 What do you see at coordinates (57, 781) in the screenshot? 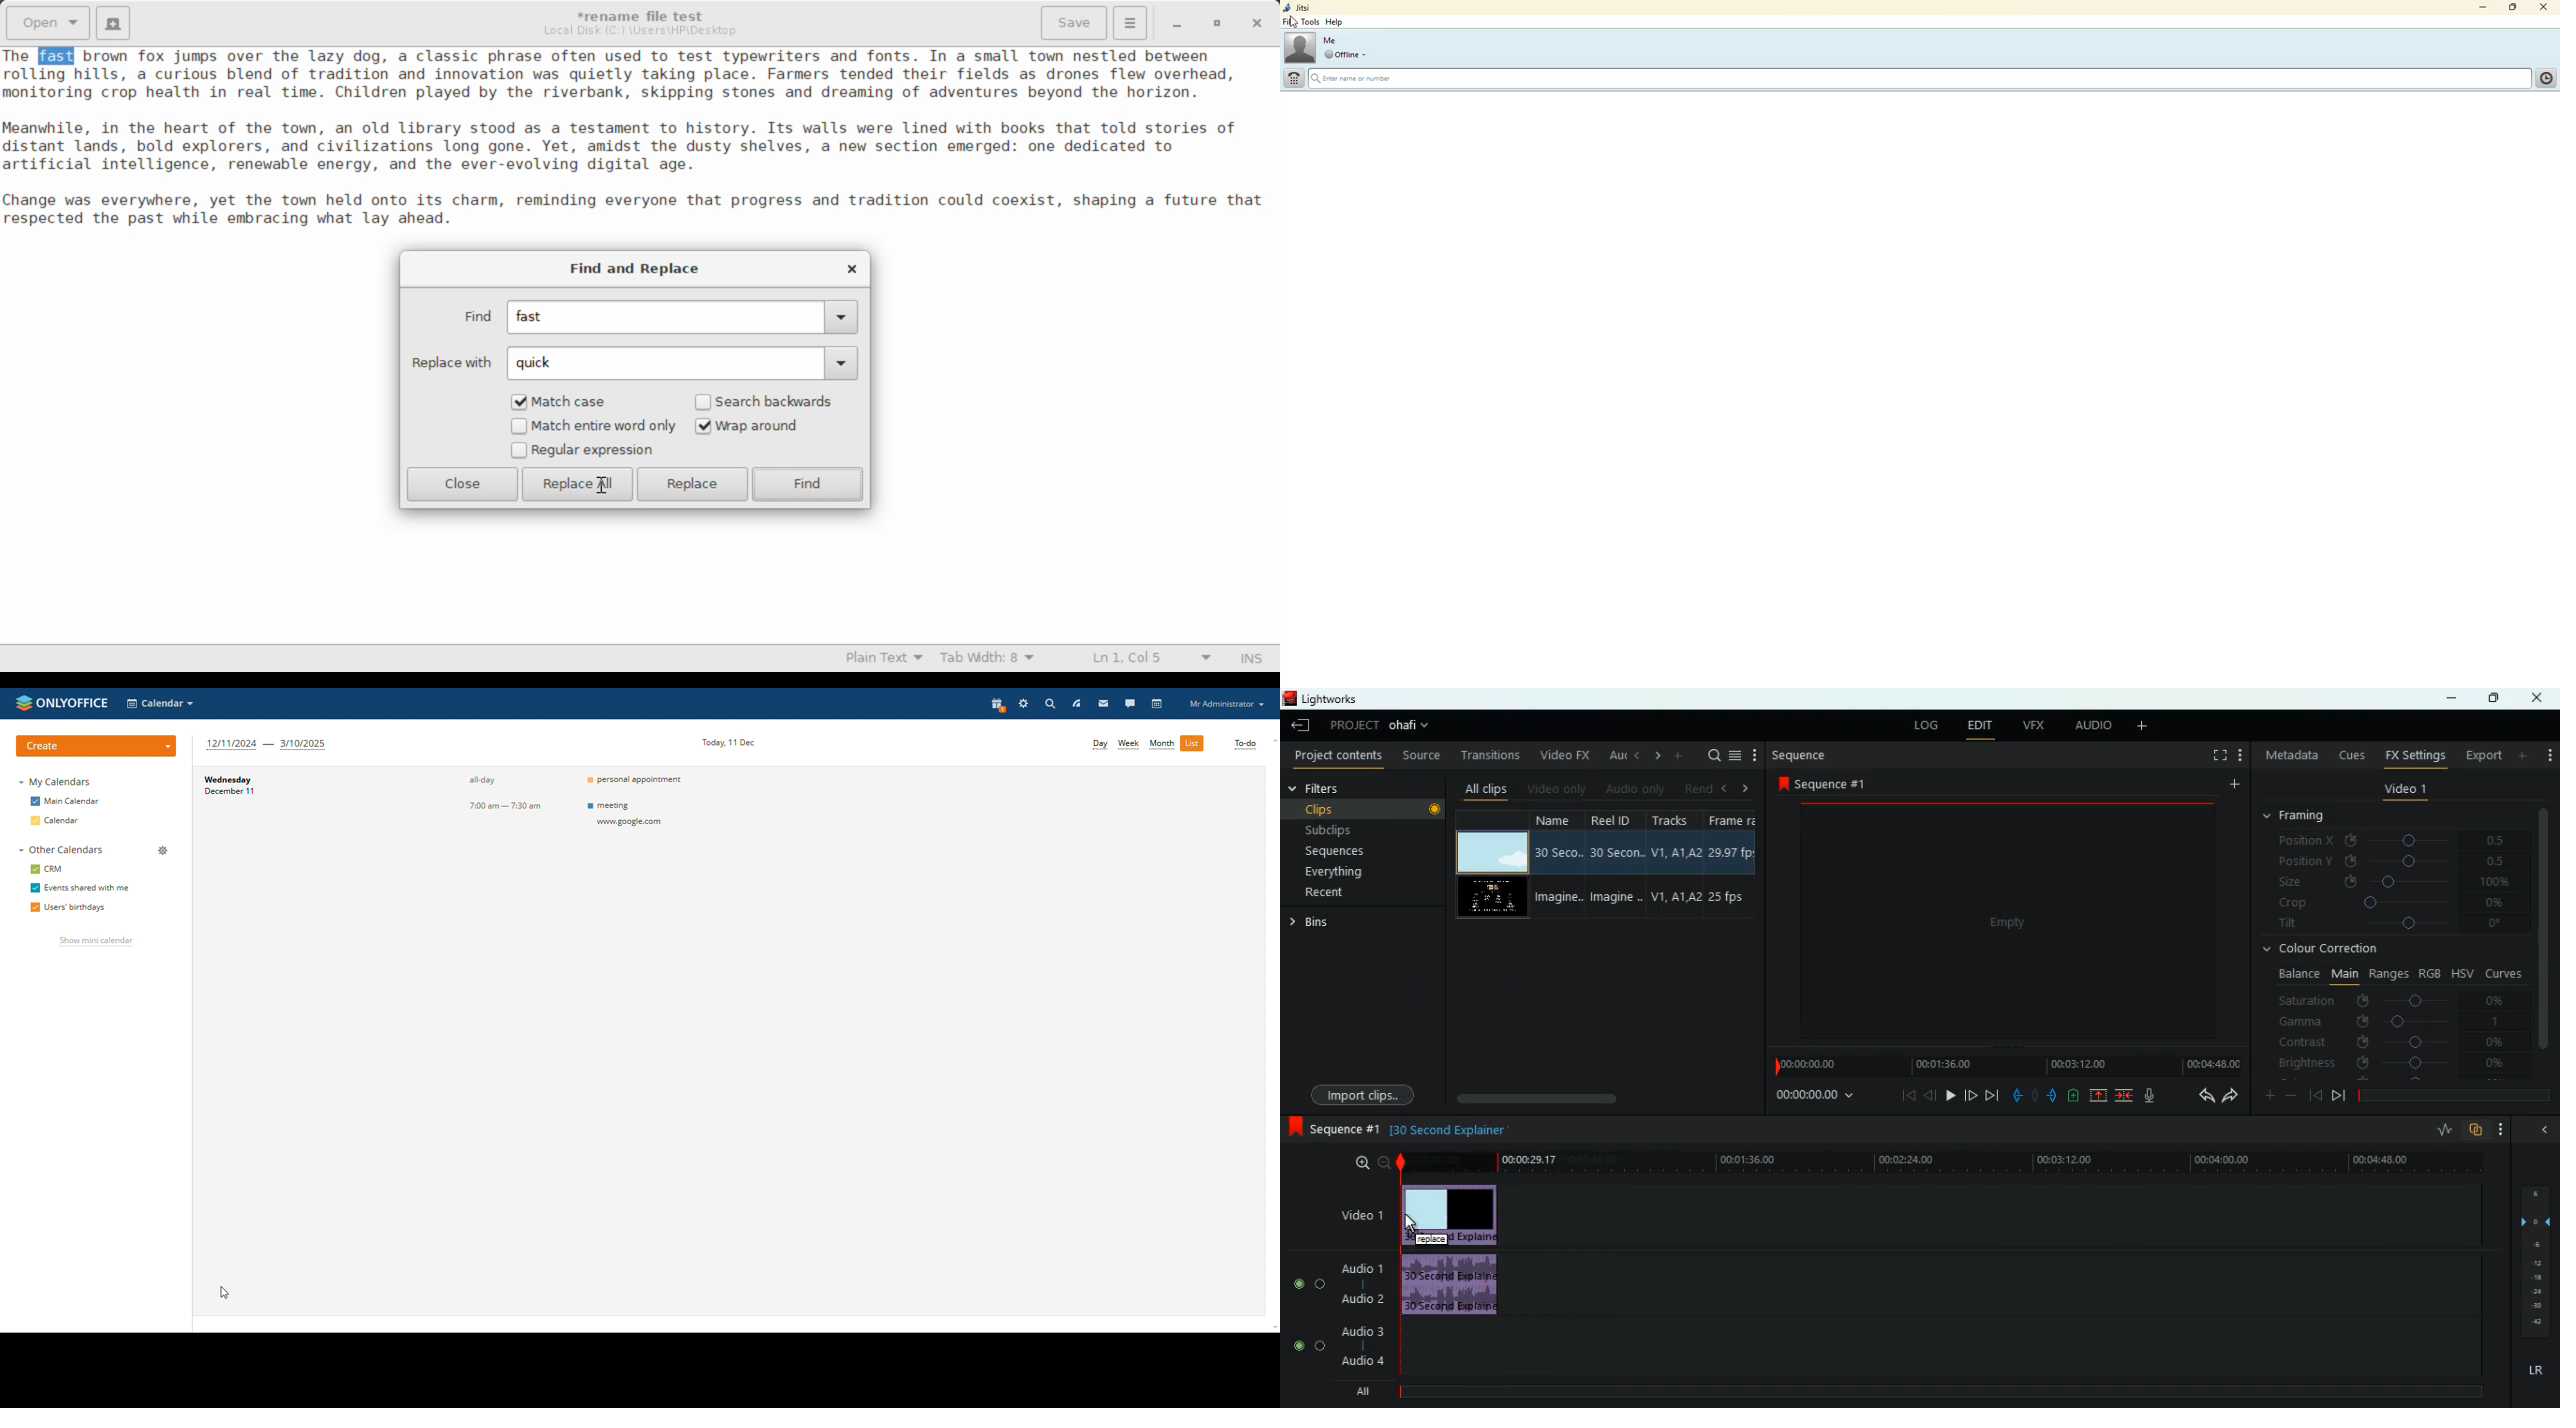
I see `my calendars` at bounding box center [57, 781].